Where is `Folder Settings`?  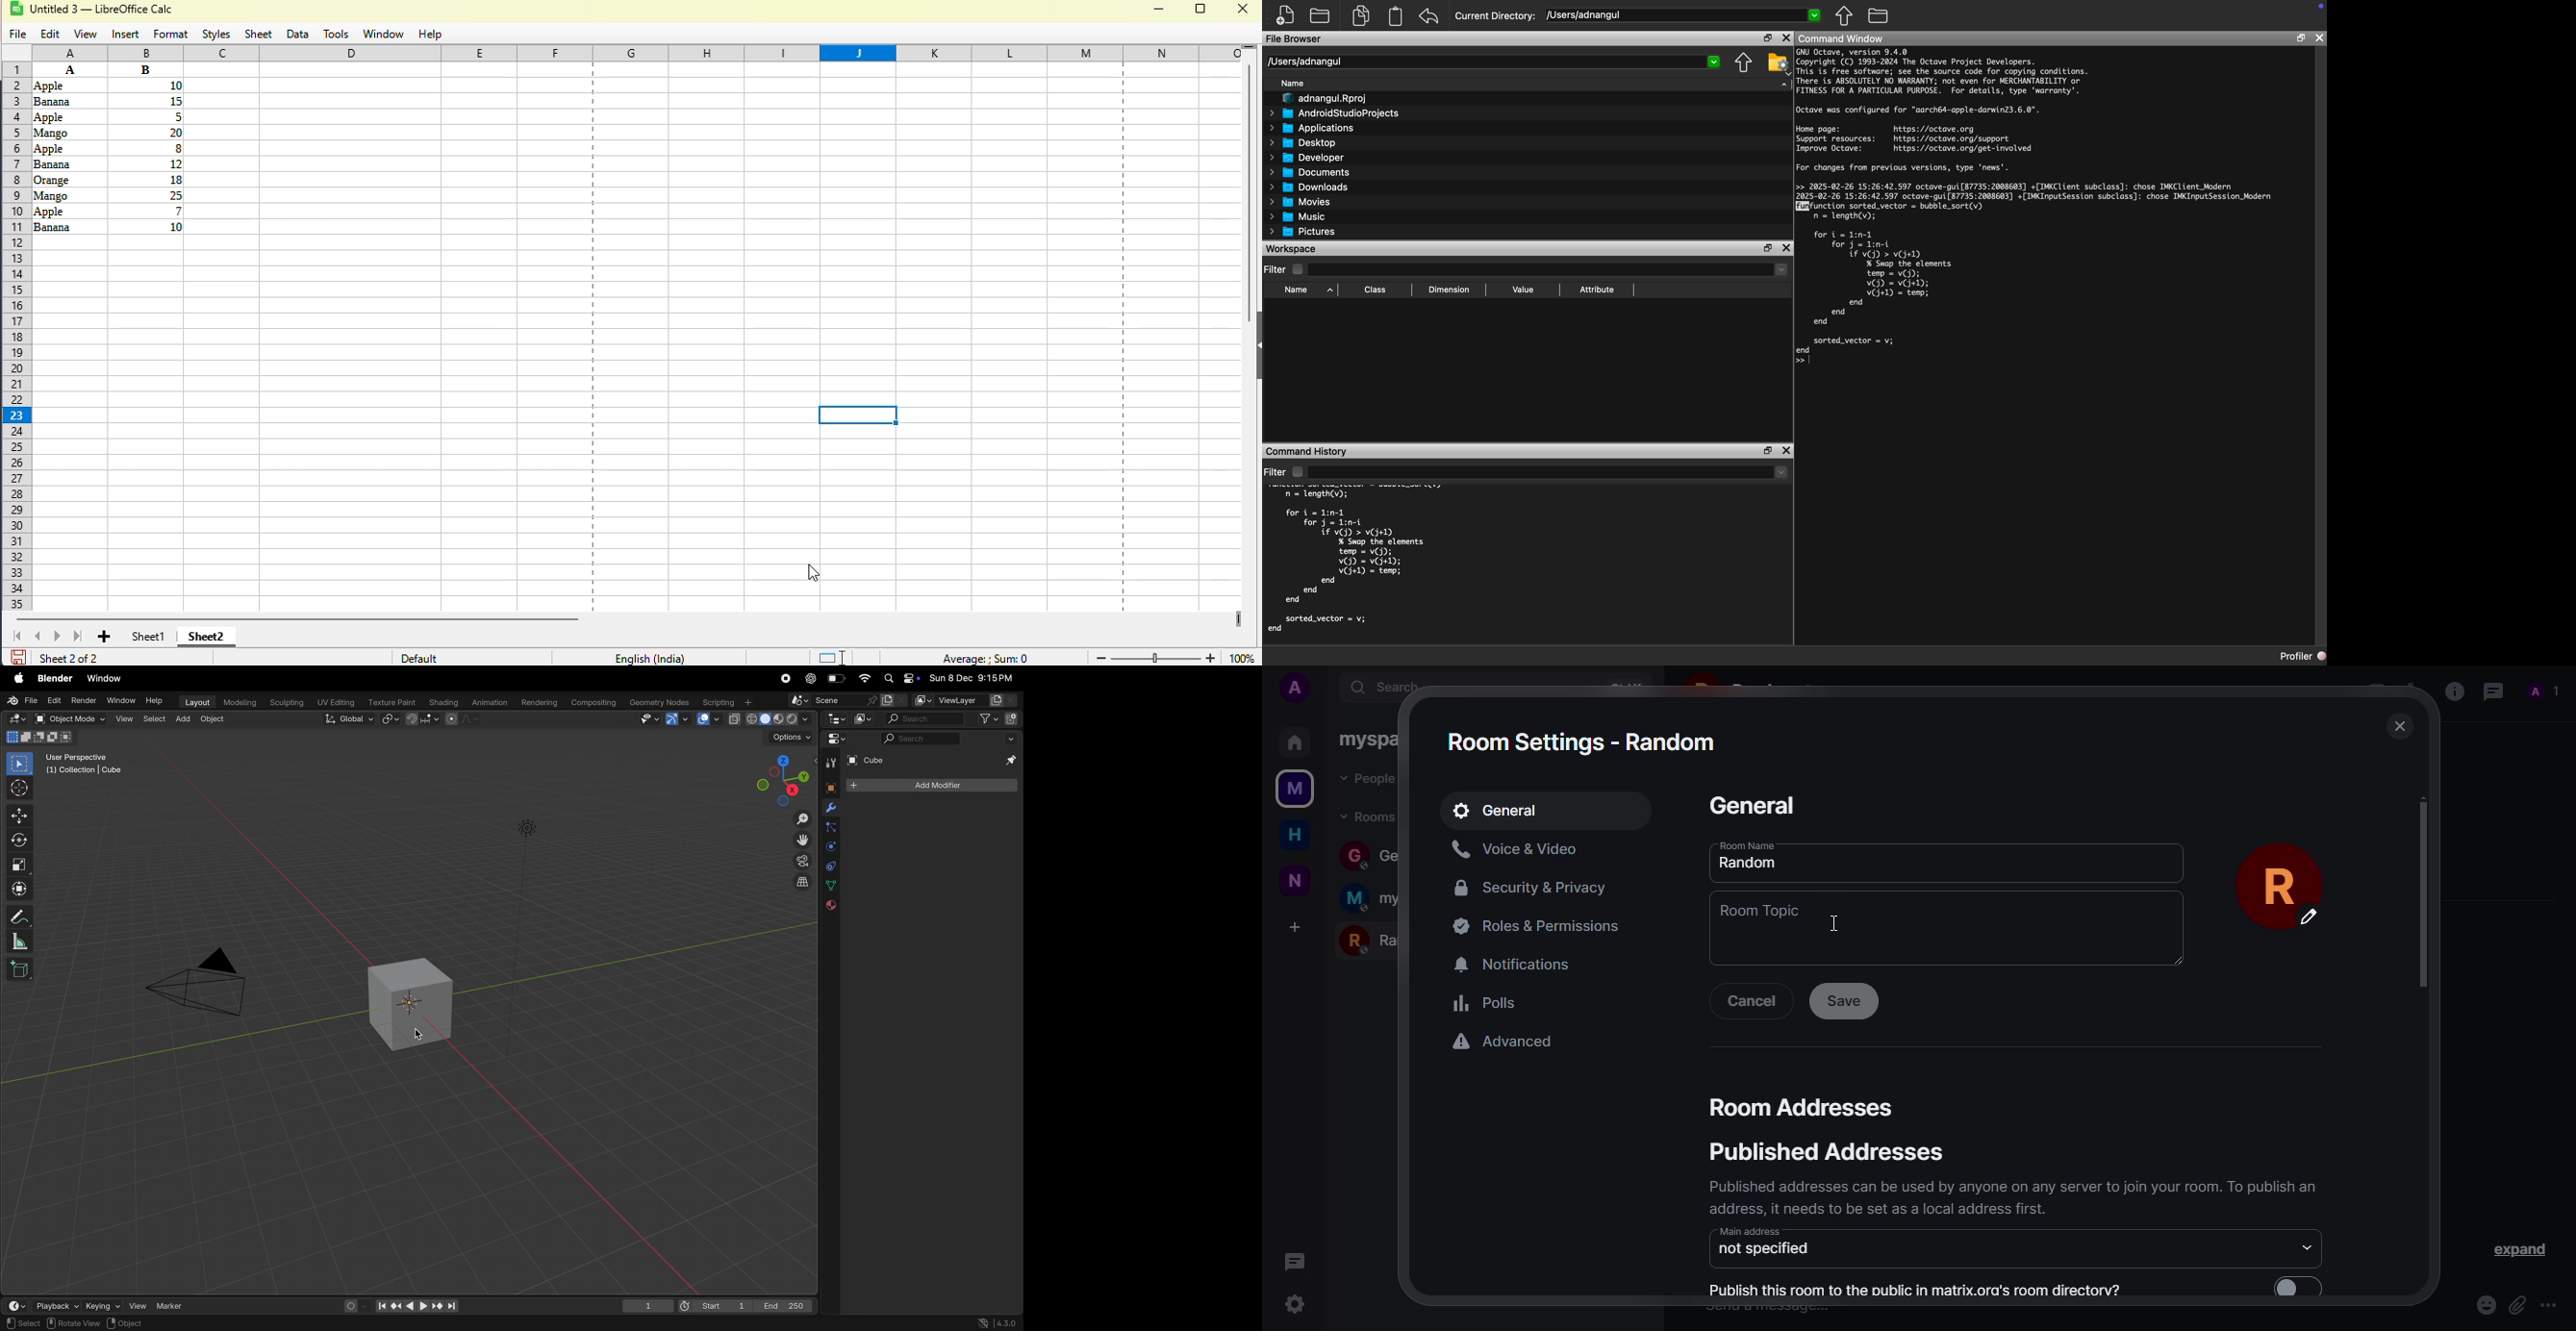 Folder Settings is located at coordinates (1778, 63).